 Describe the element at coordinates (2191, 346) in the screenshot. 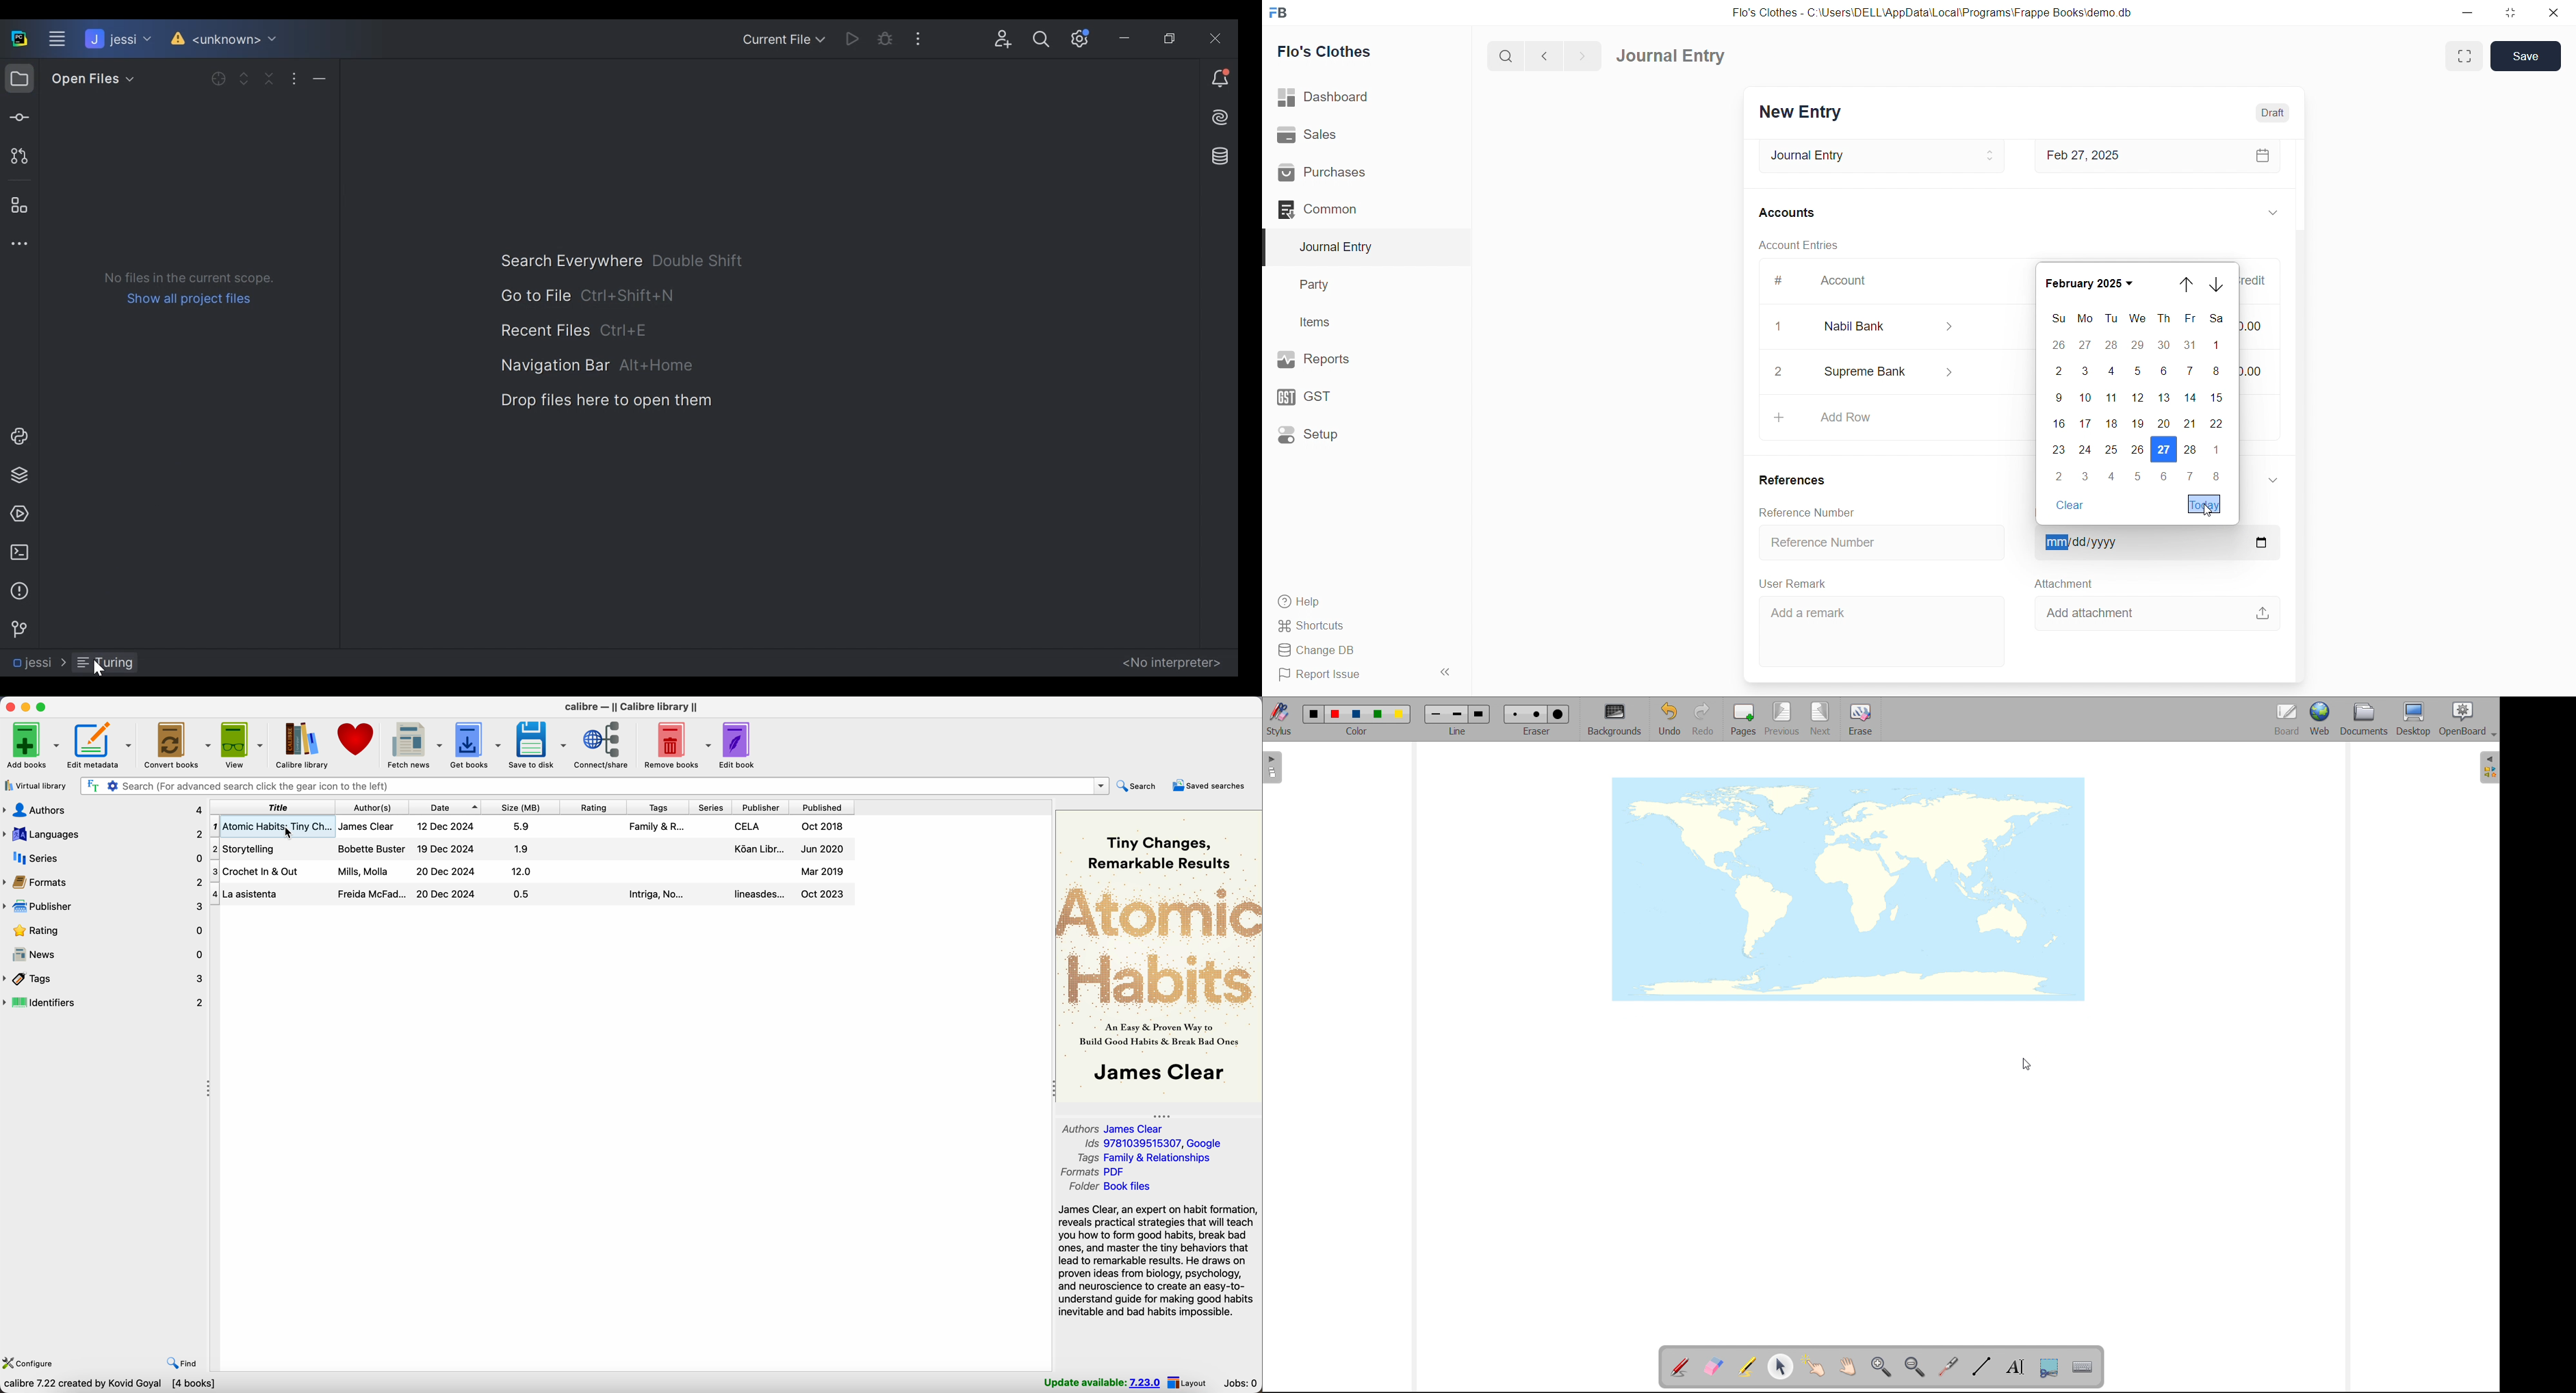

I see `31` at that location.